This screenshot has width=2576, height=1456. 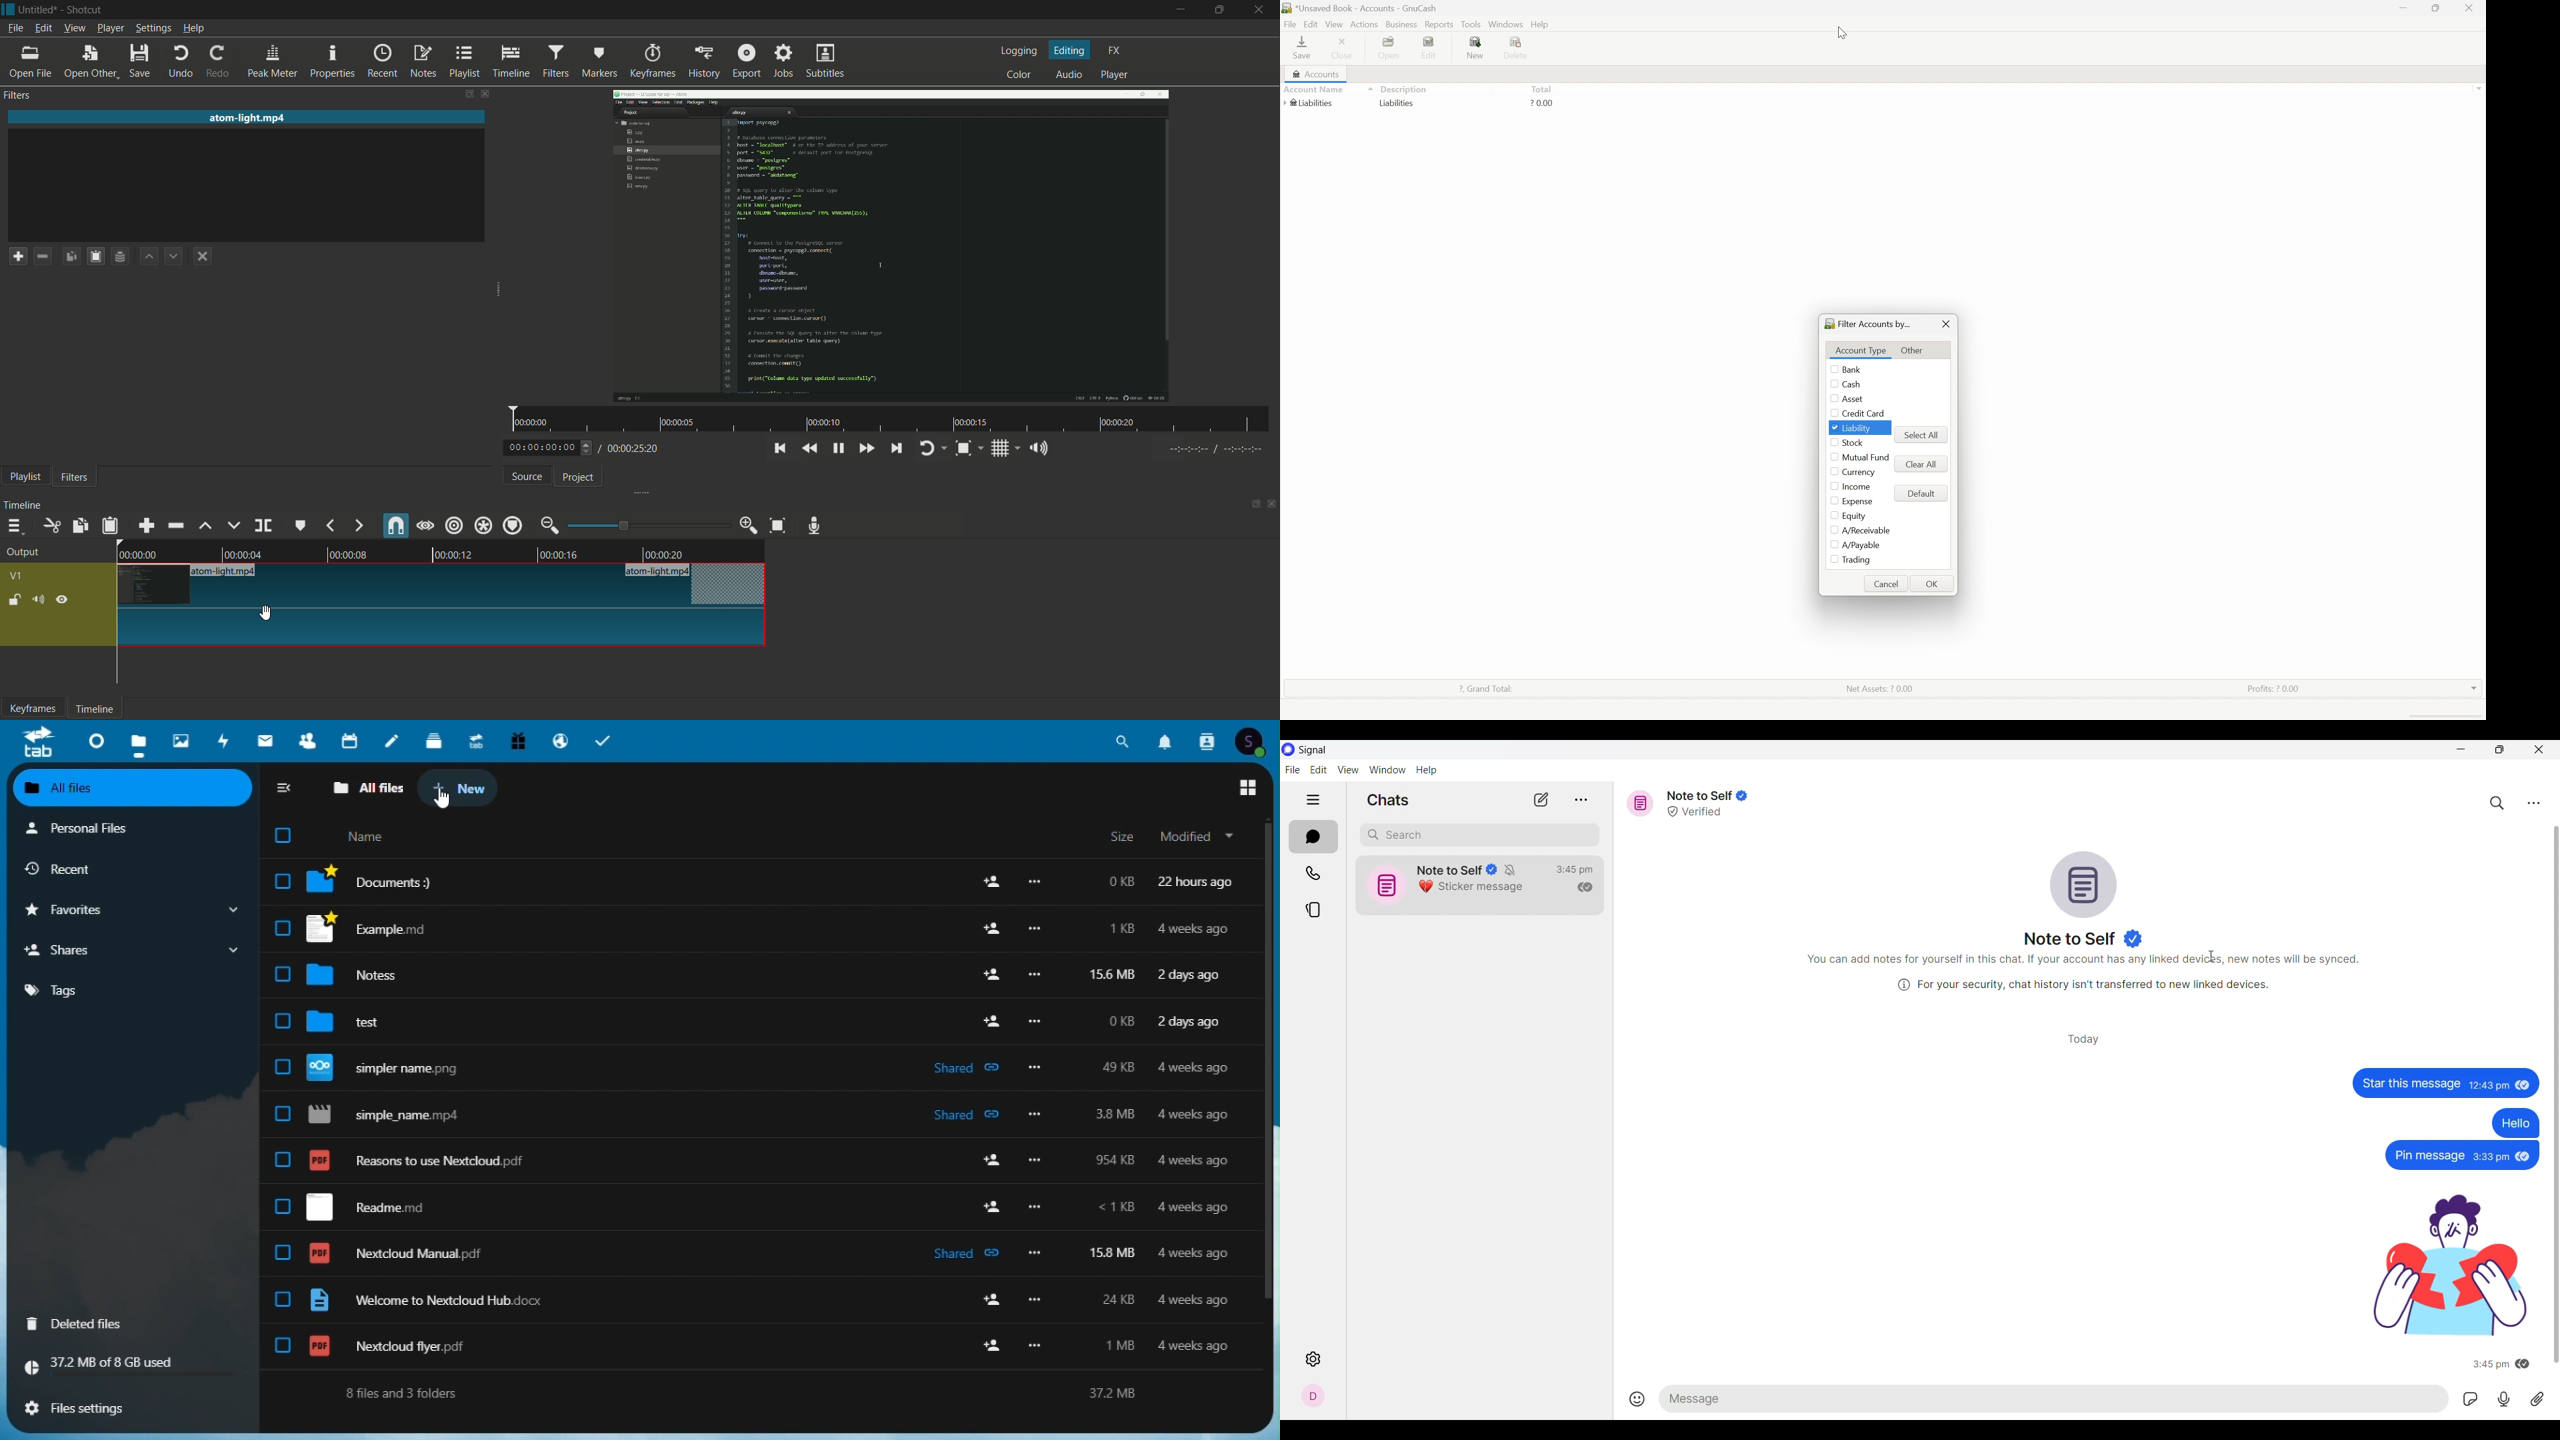 What do you see at coordinates (1427, 771) in the screenshot?
I see `Help menu` at bounding box center [1427, 771].